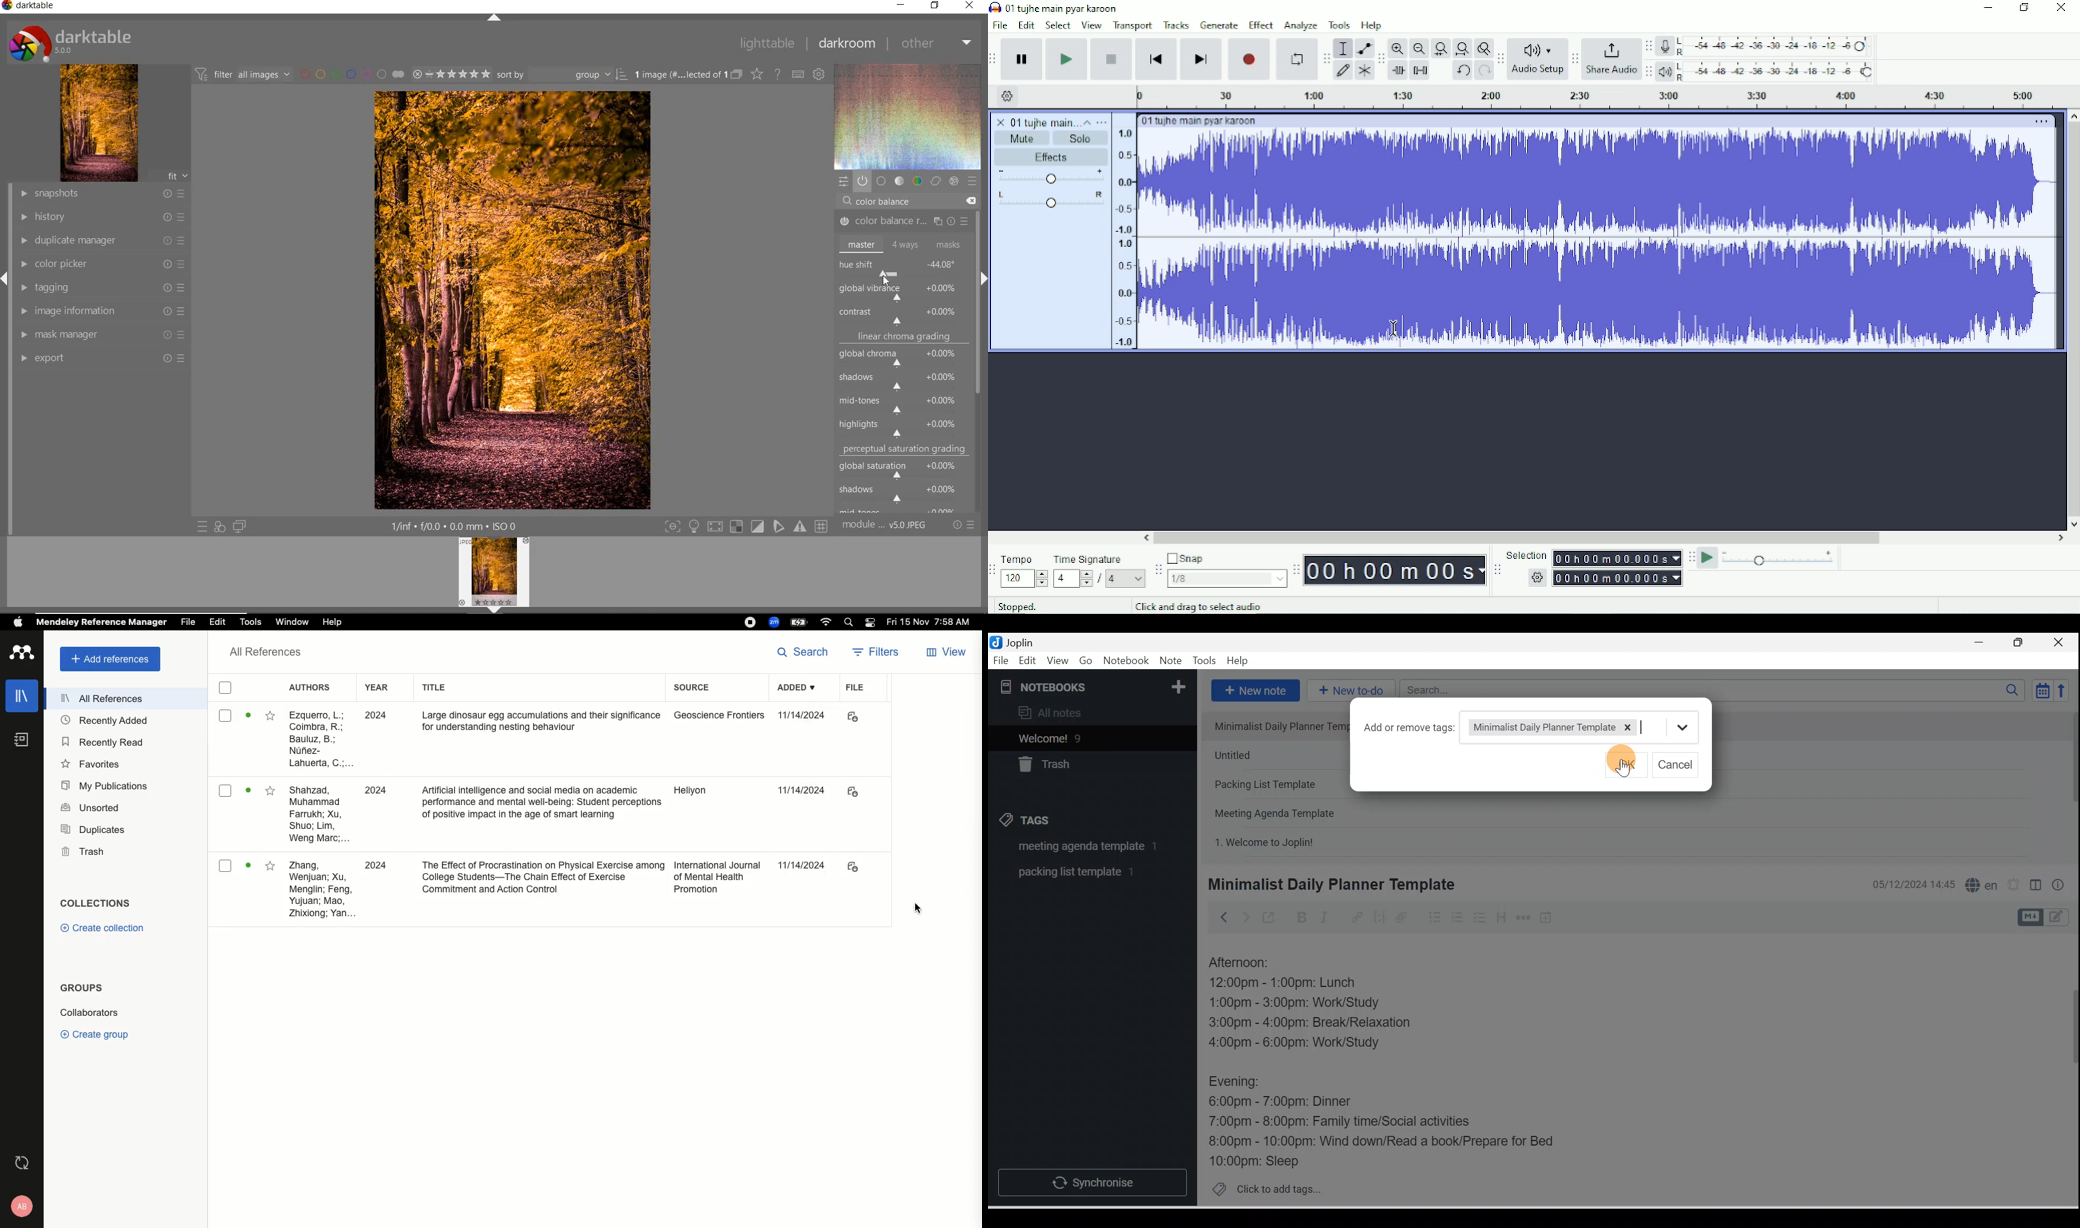 The width and height of the screenshot is (2100, 1232). Describe the element at coordinates (1297, 59) in the screenshot. I see `Enable looping` at that location.